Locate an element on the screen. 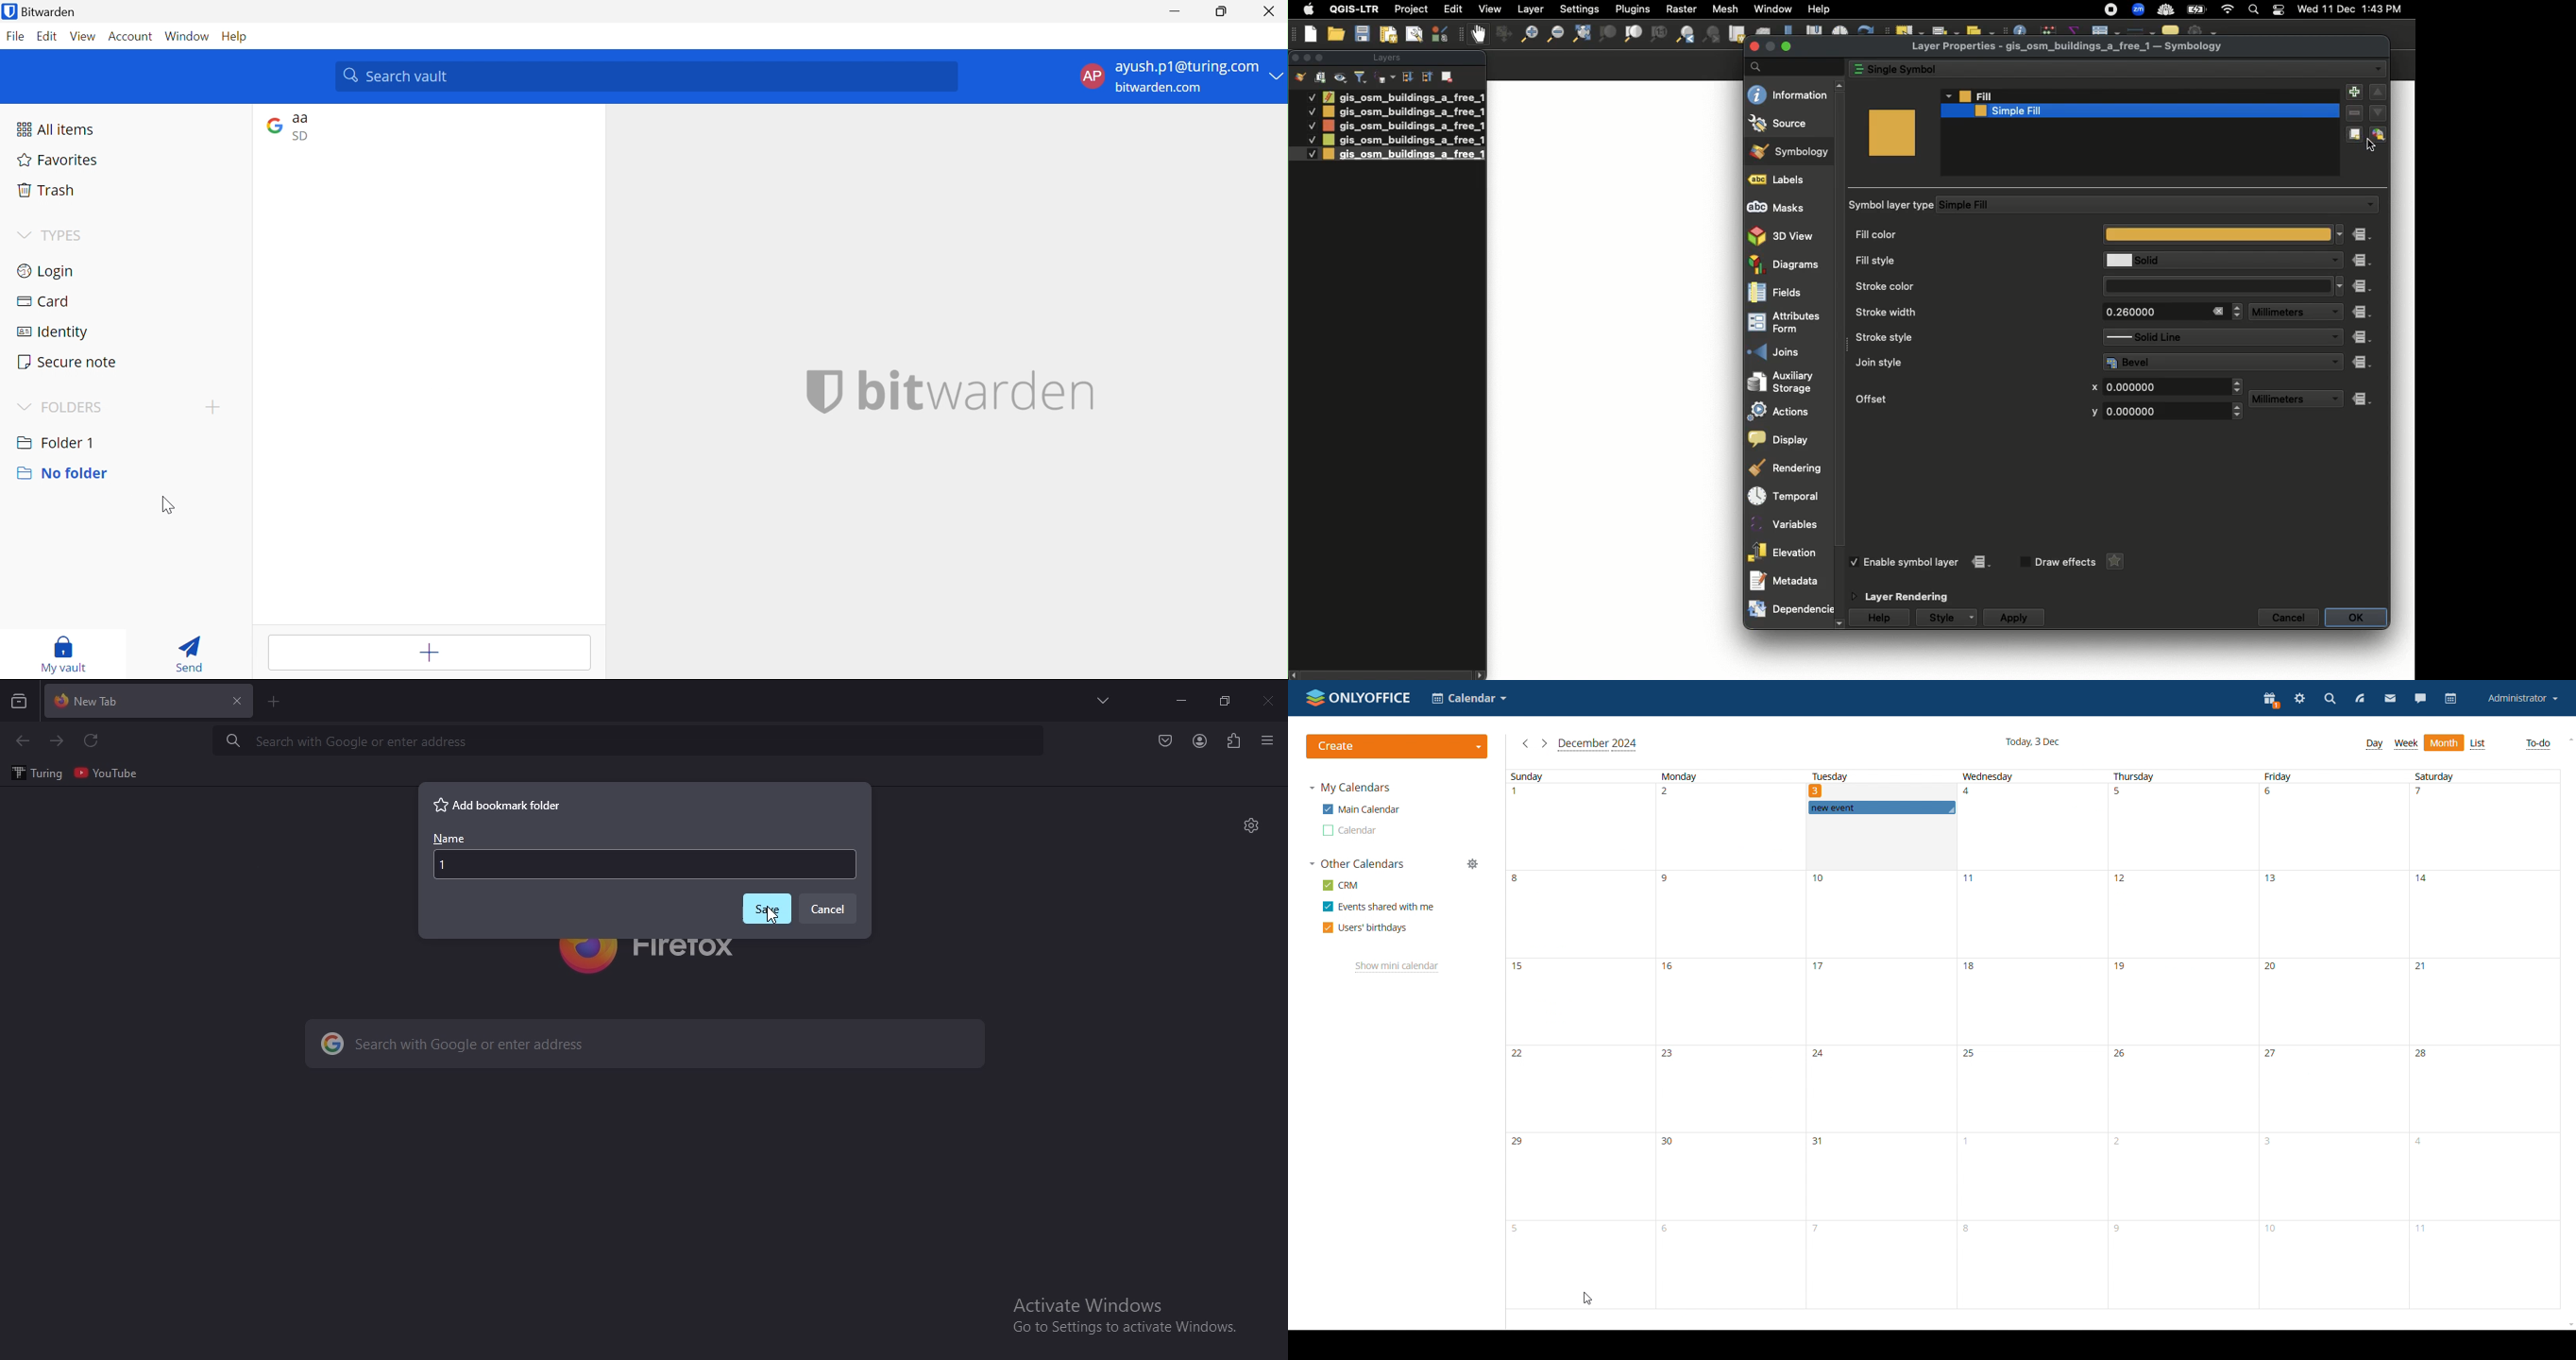 The image size is (2576, 1372). minimize is located at coordinates (1181, 701).